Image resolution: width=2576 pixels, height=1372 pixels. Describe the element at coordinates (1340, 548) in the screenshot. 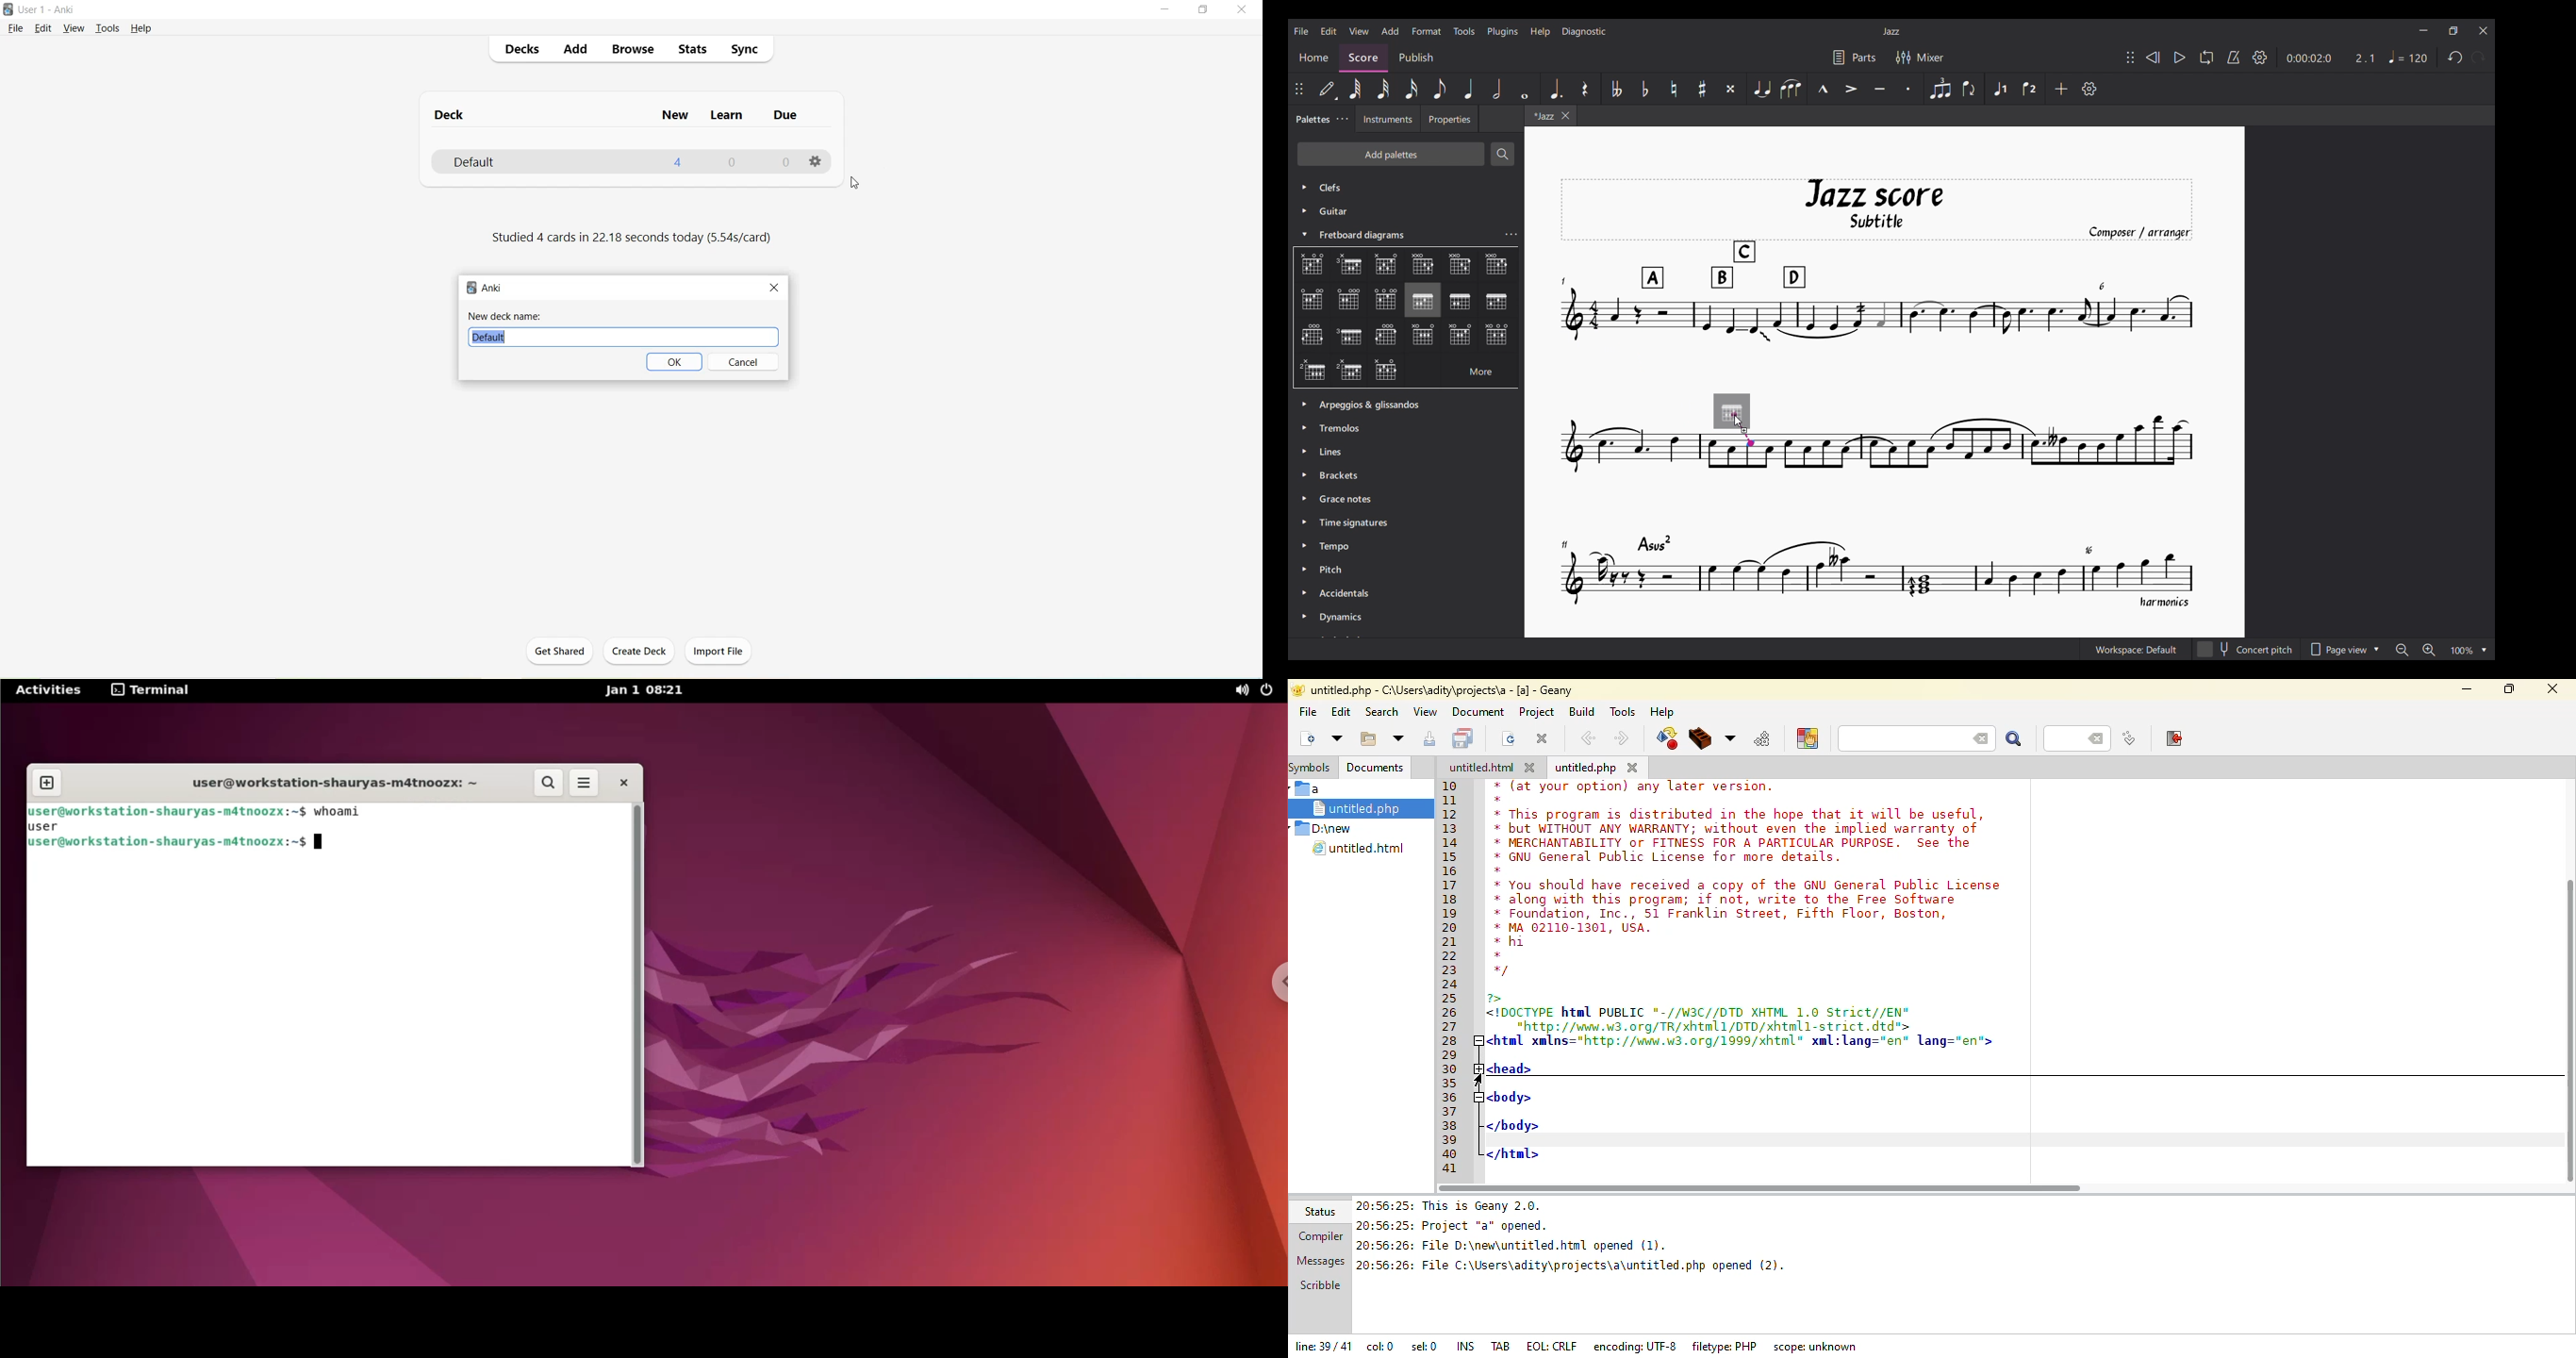

I see `Tempo` at that location.